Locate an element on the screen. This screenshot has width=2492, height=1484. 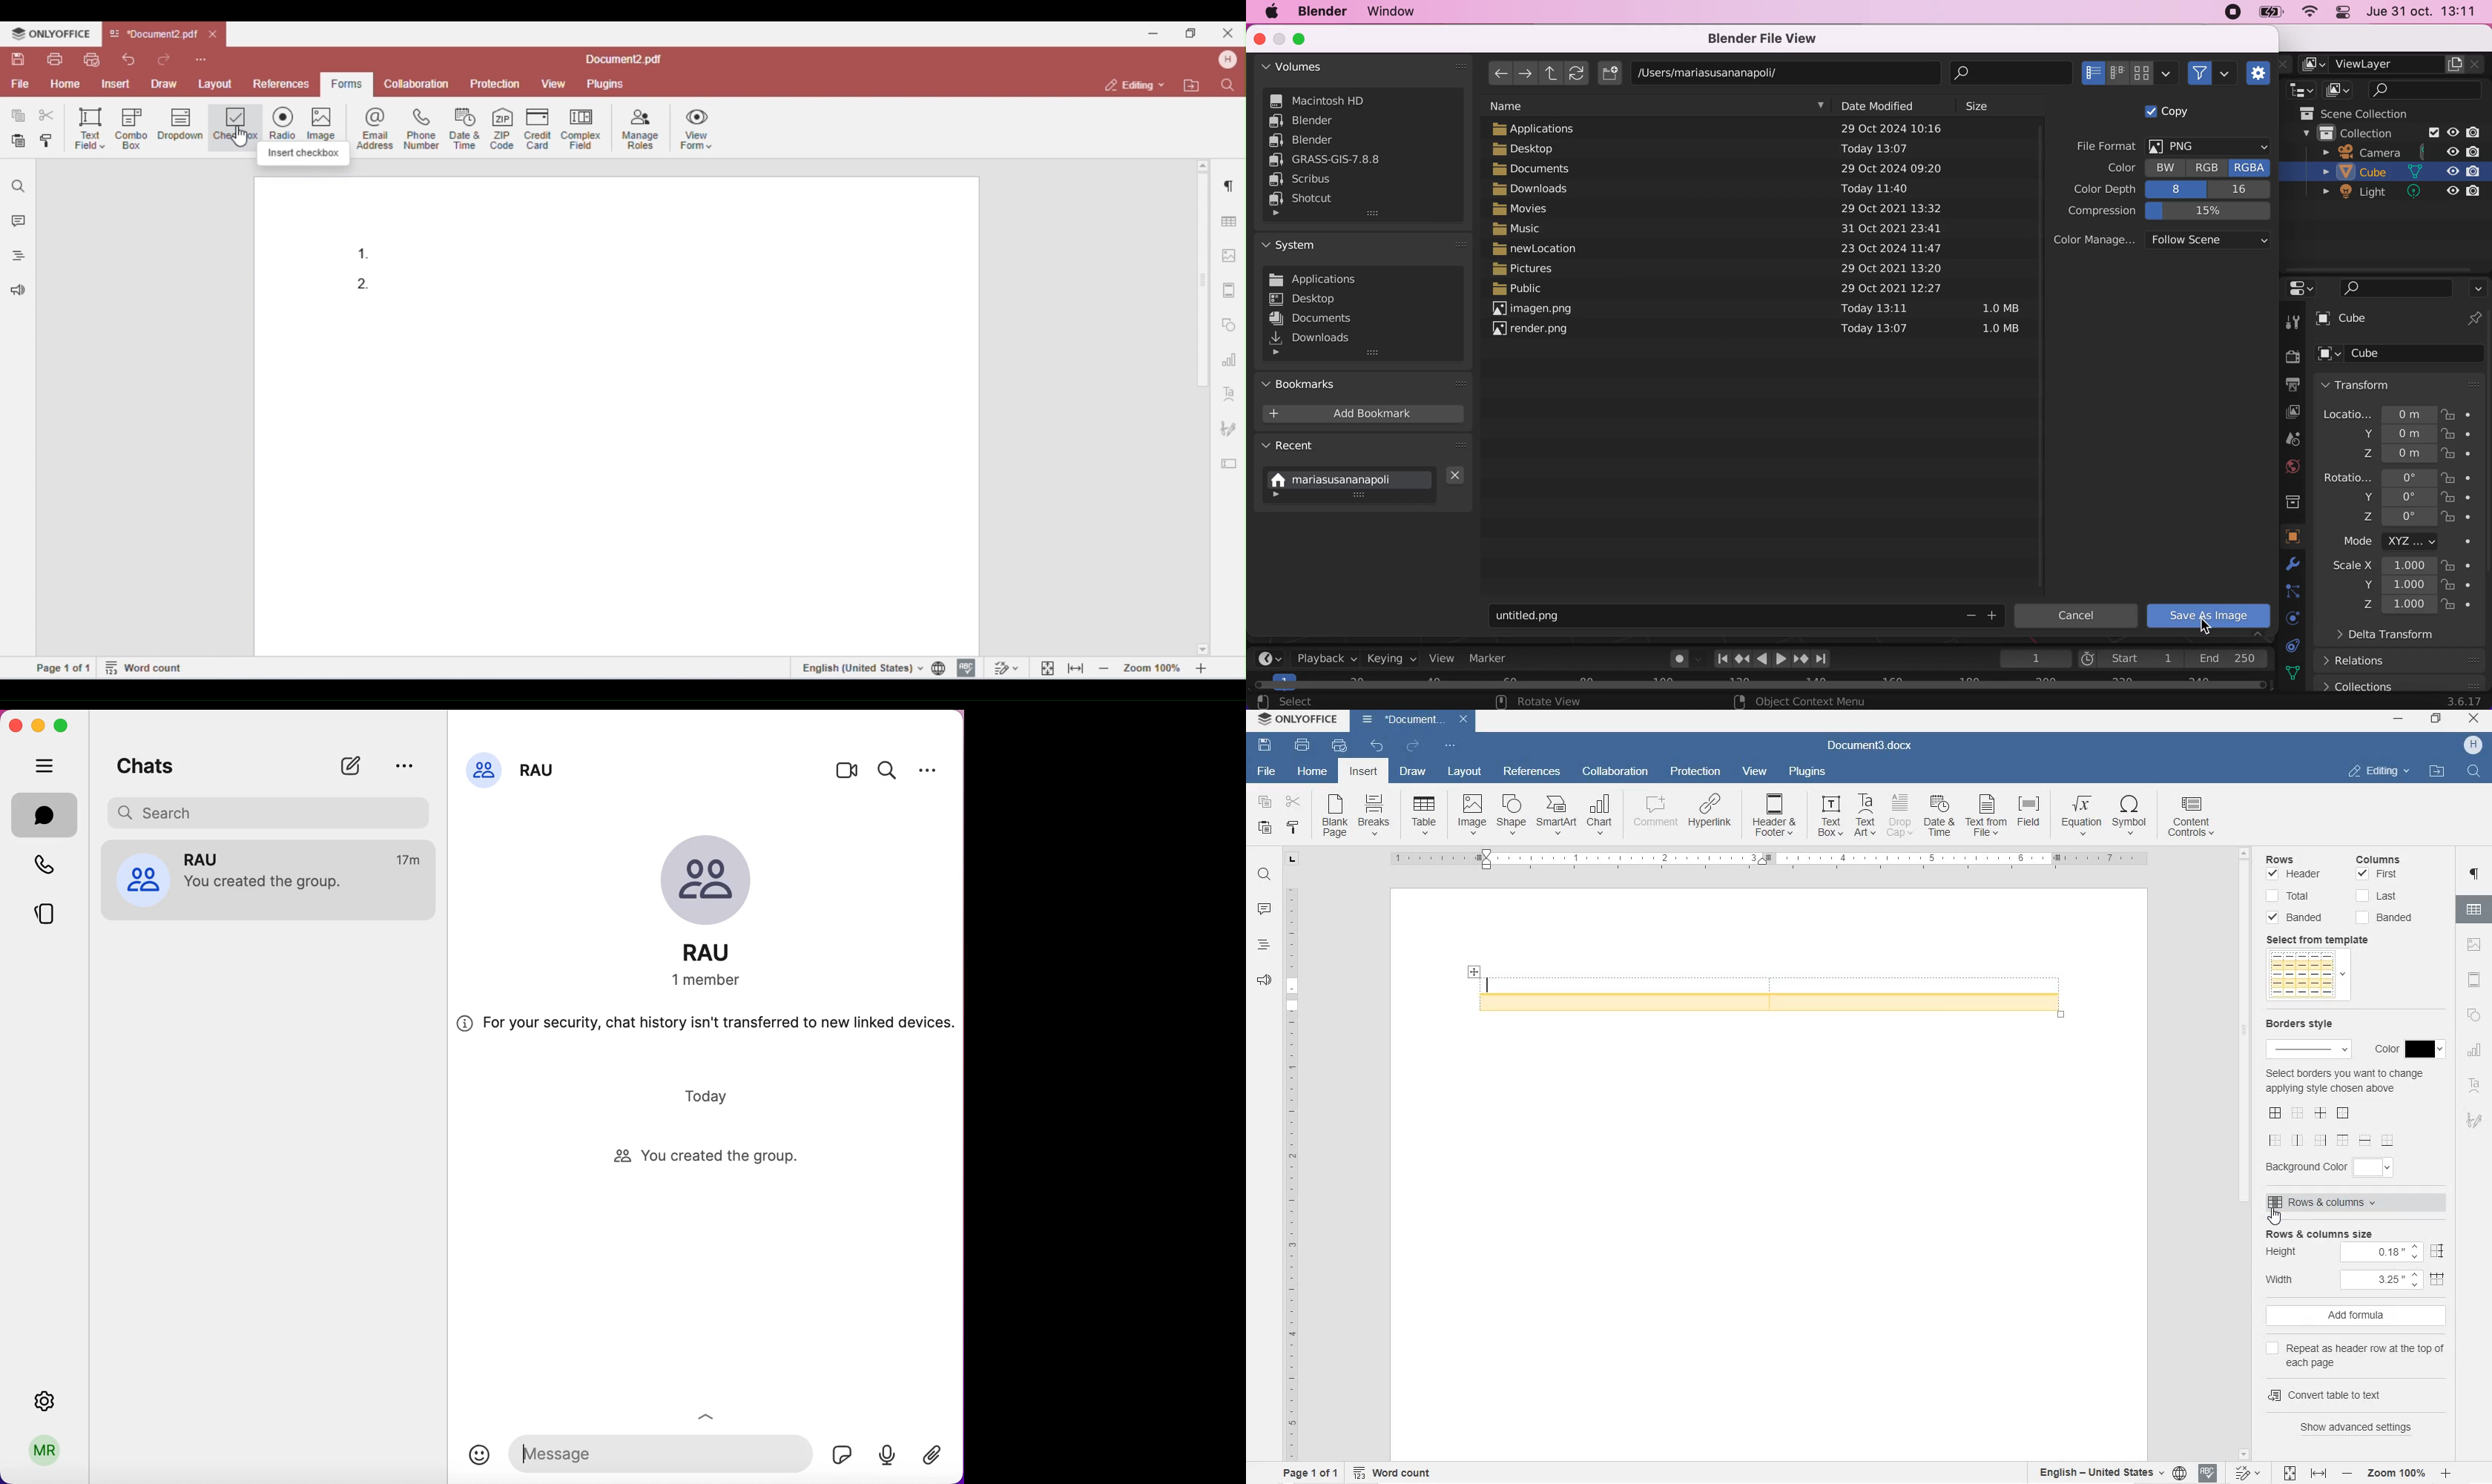
INSERT is located at coordinates (1365, 774).